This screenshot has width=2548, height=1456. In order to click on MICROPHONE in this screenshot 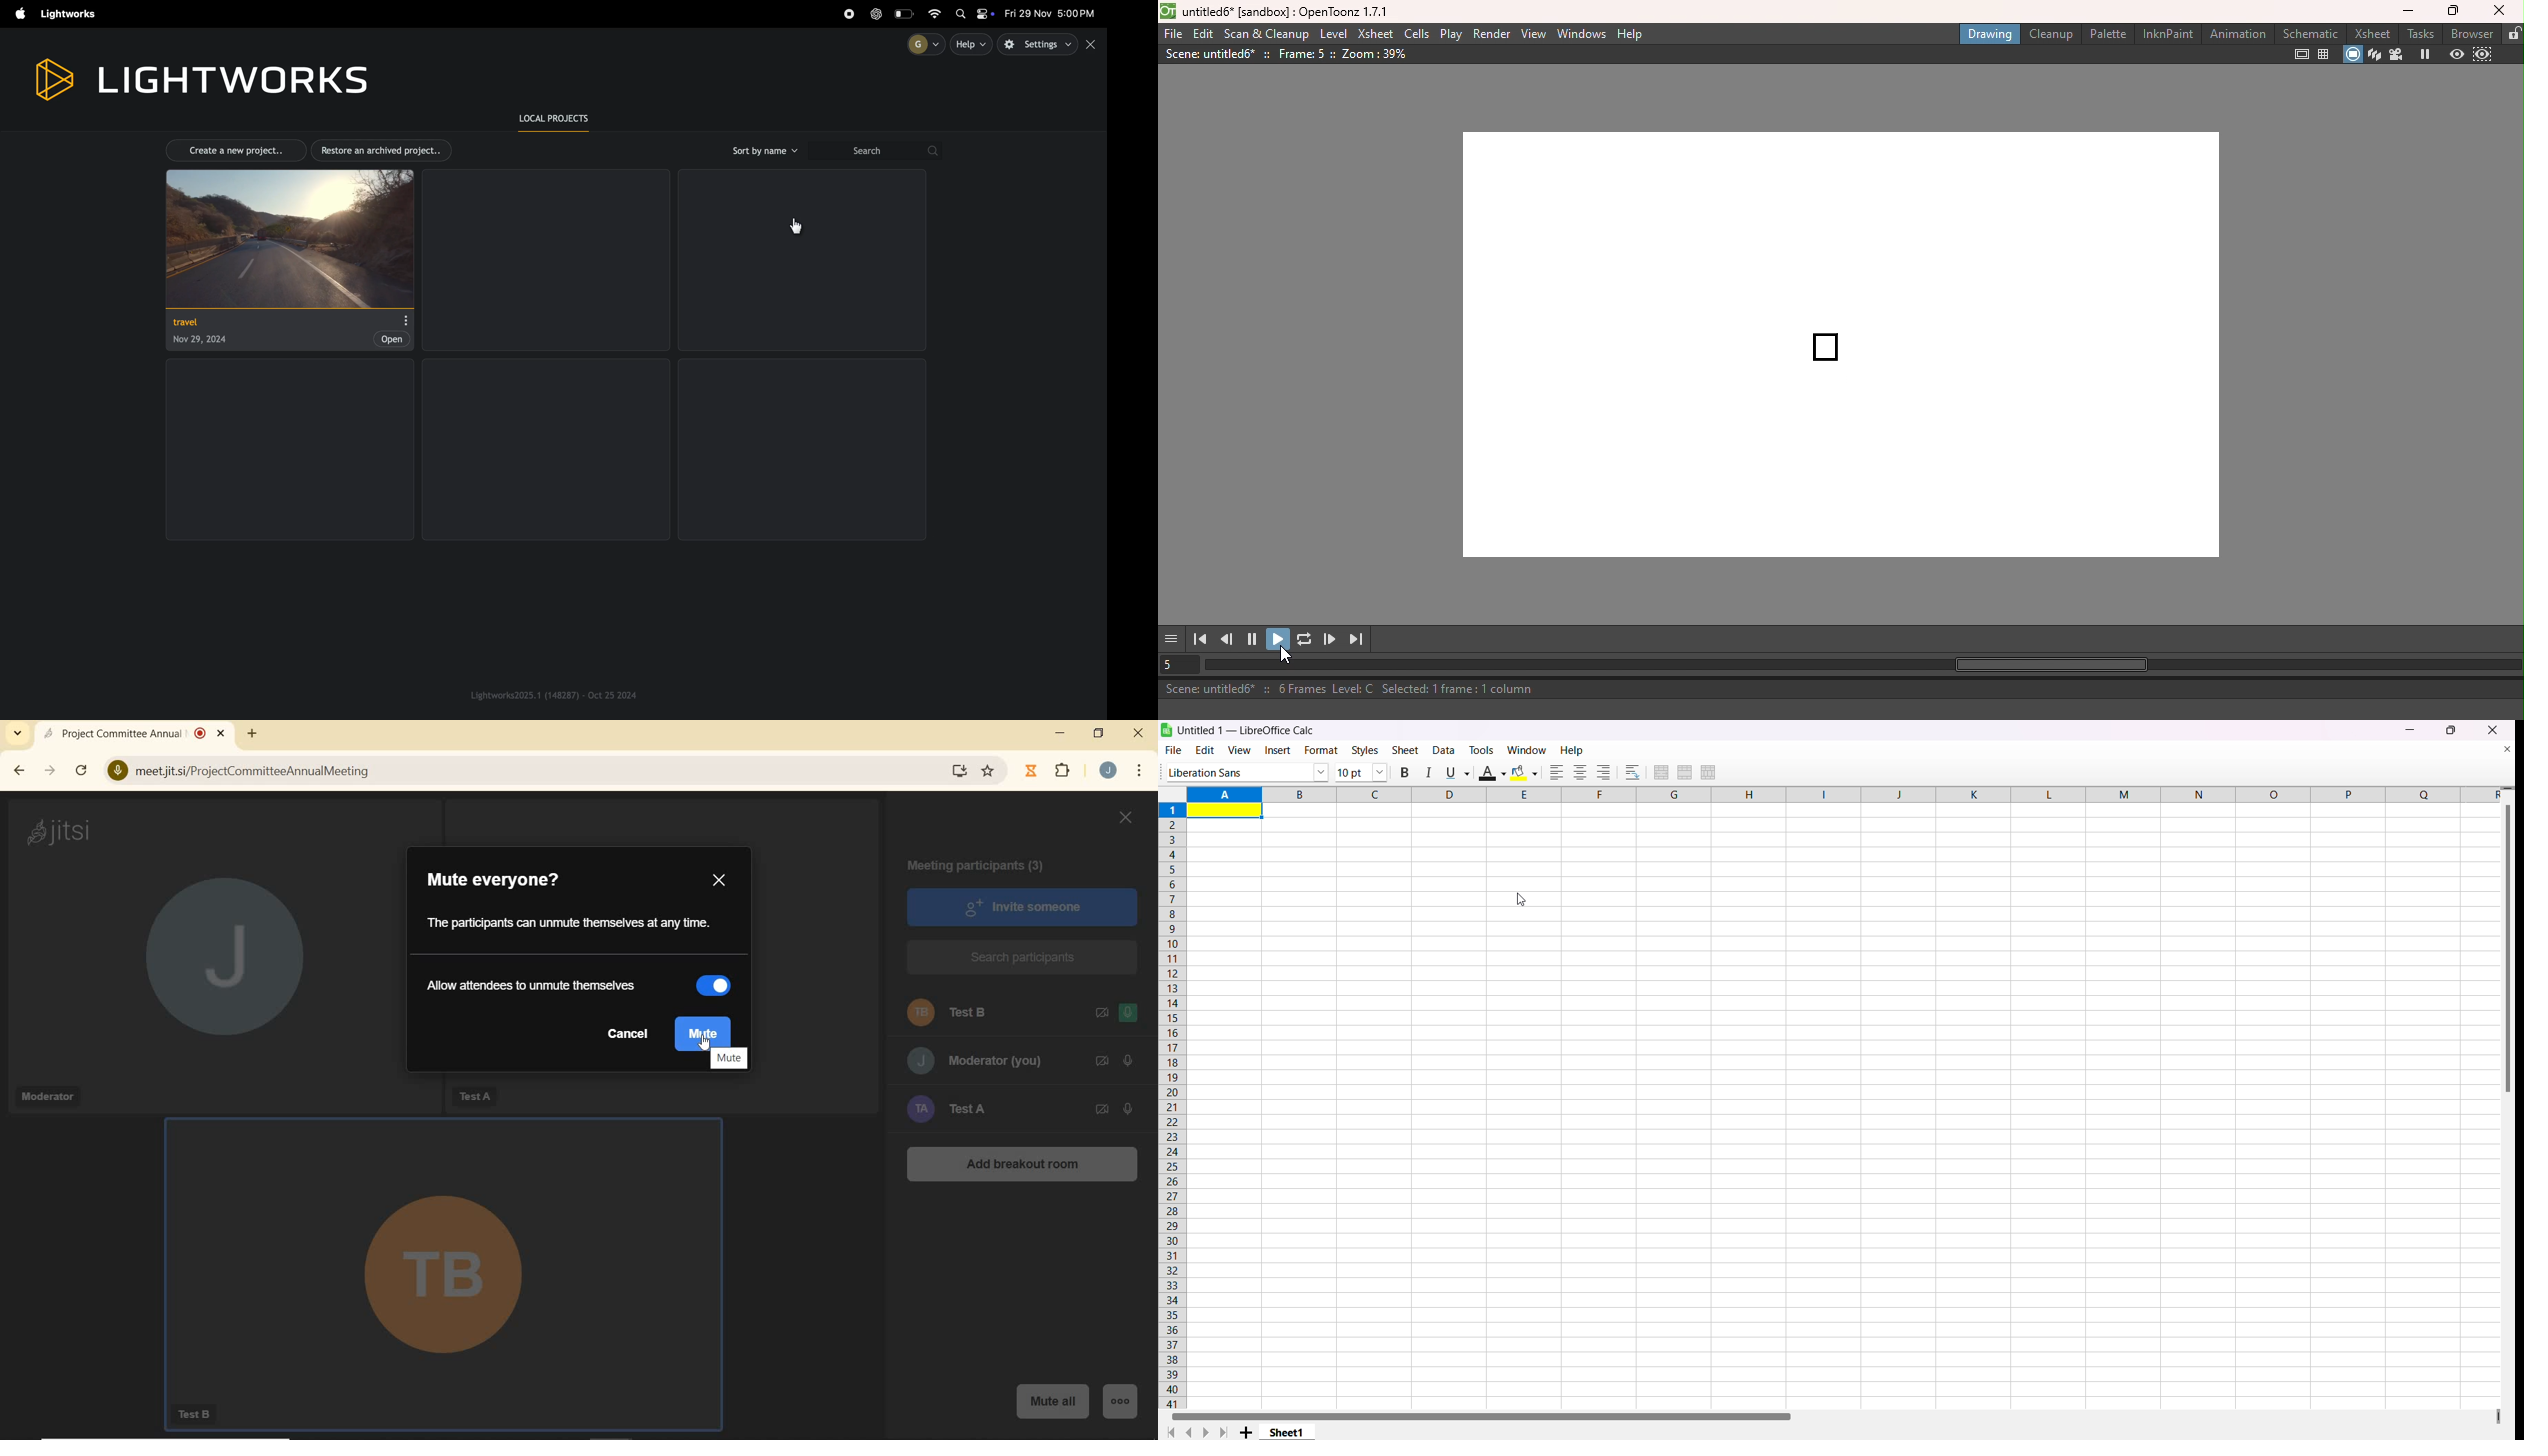, I will do `click(1130, 1014)`.